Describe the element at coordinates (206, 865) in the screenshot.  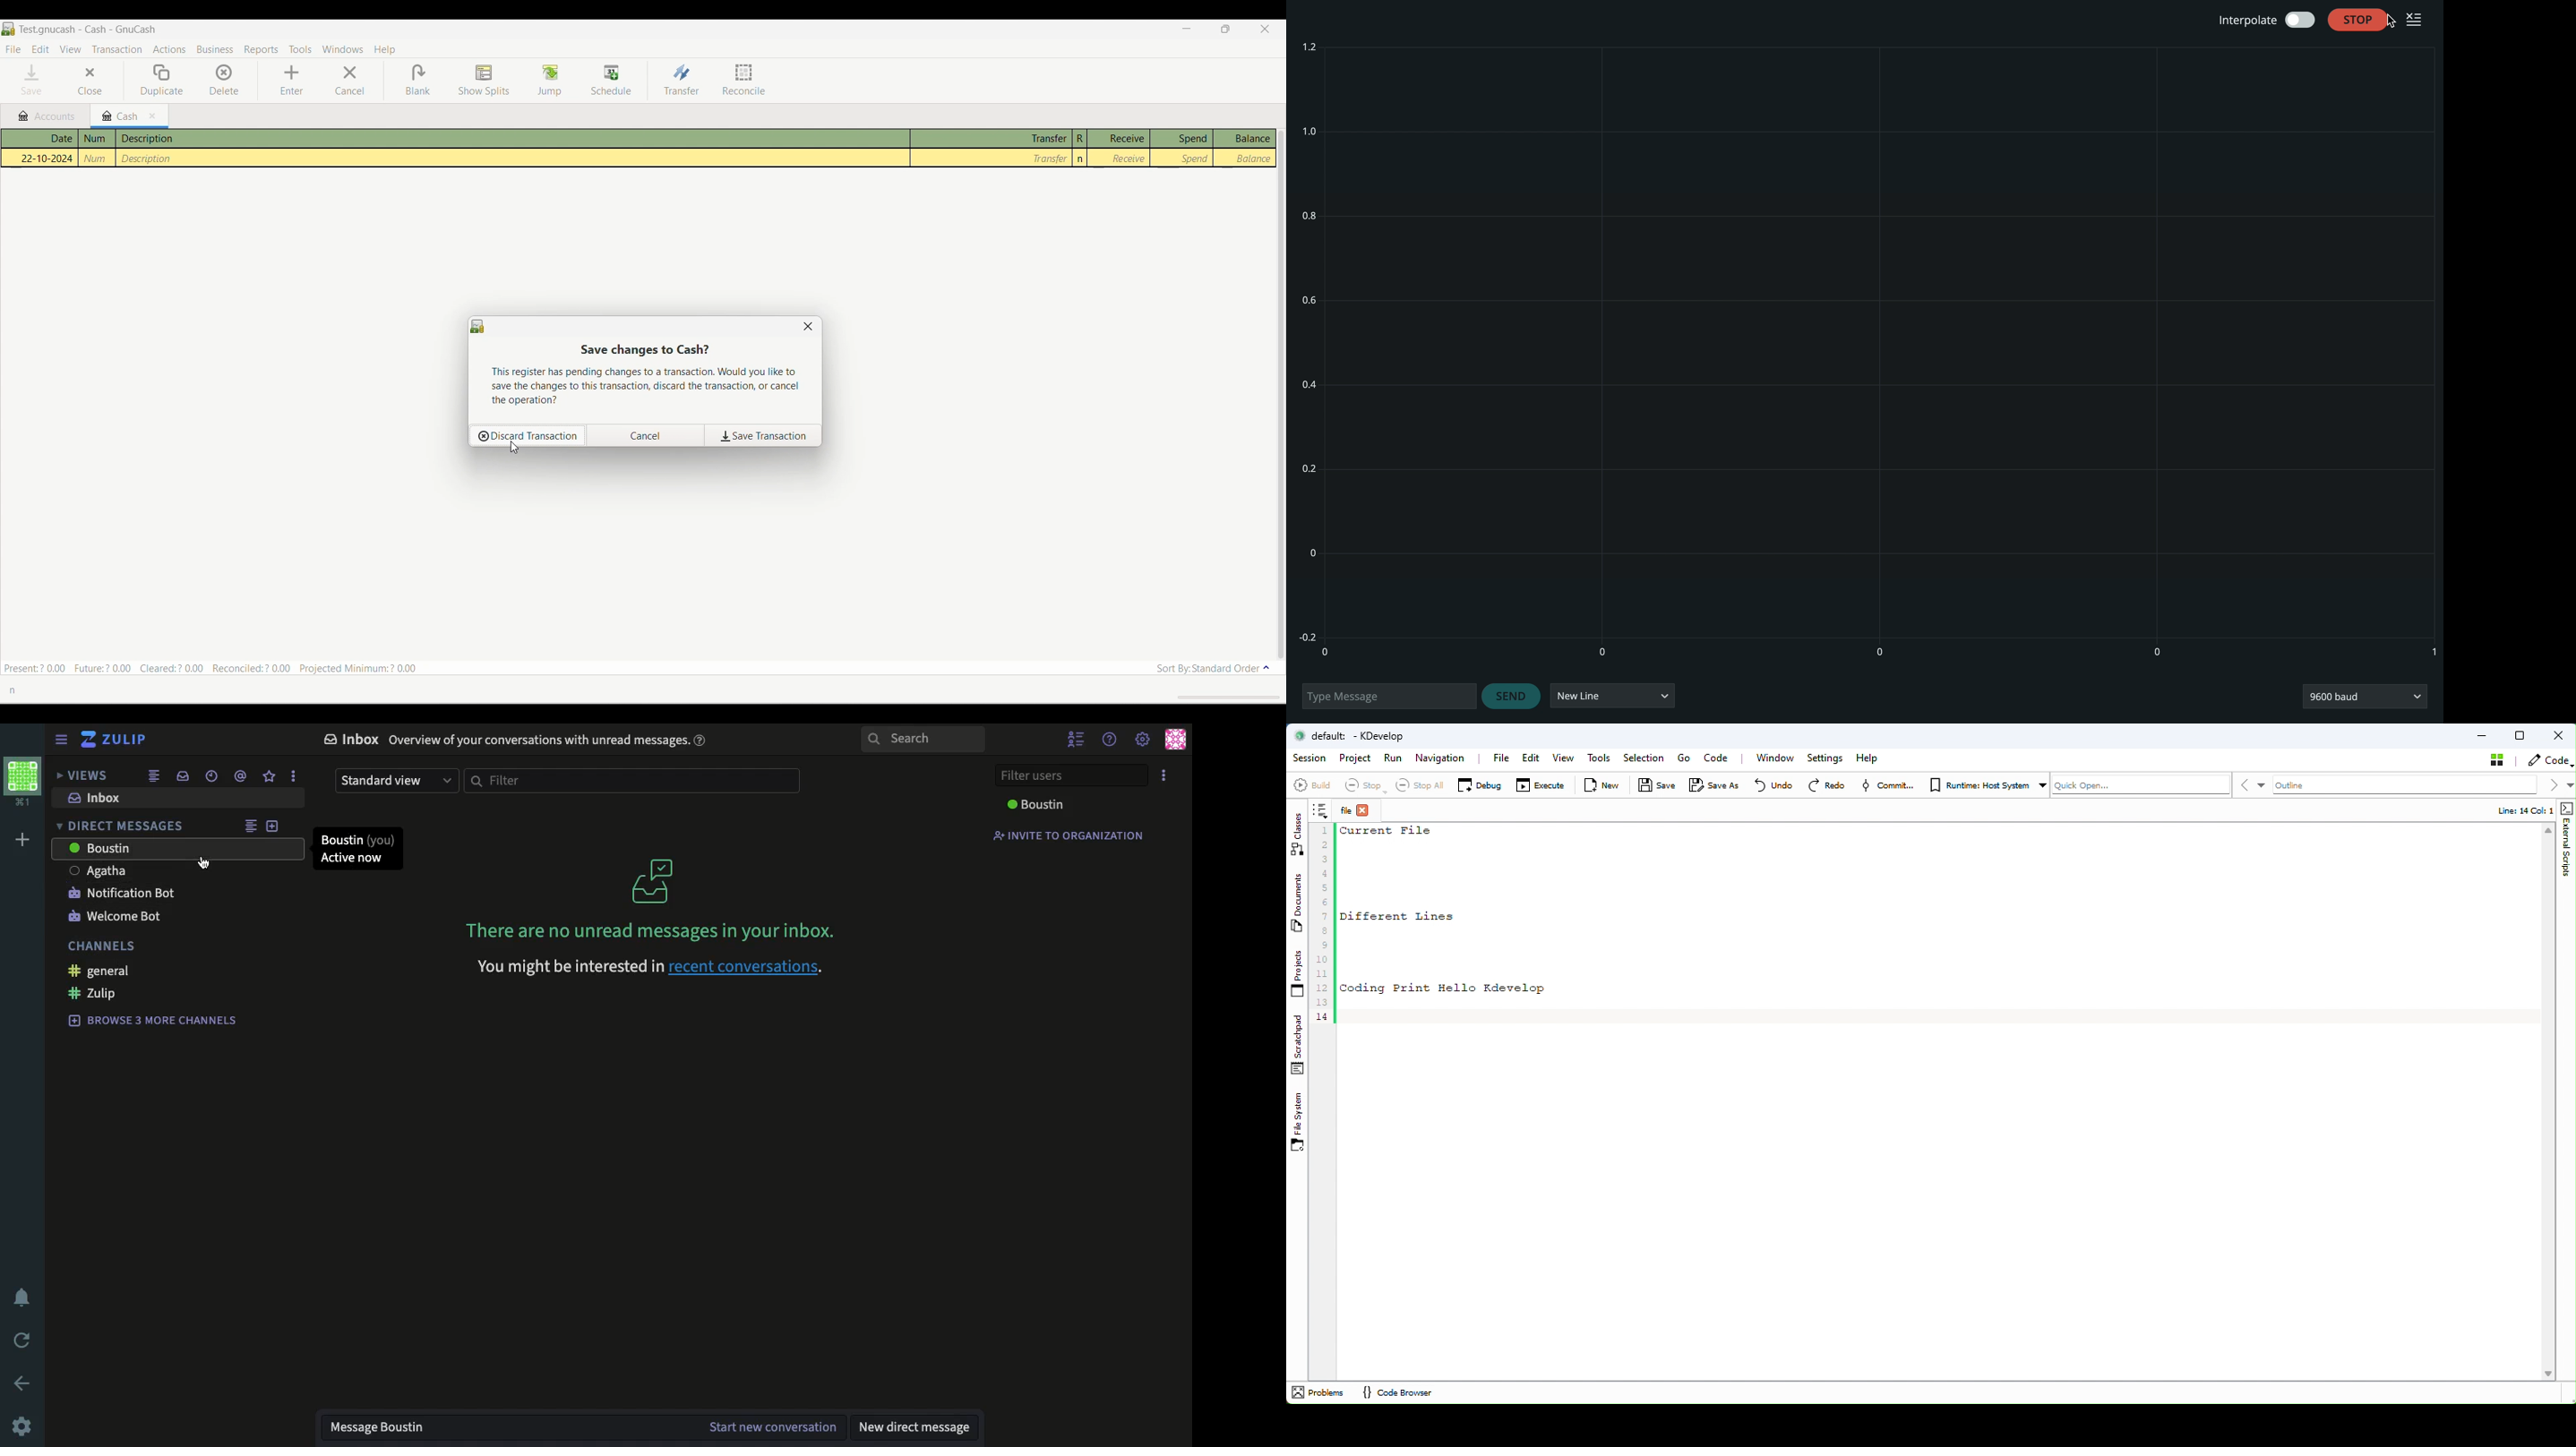
I see `cursor` at that location.